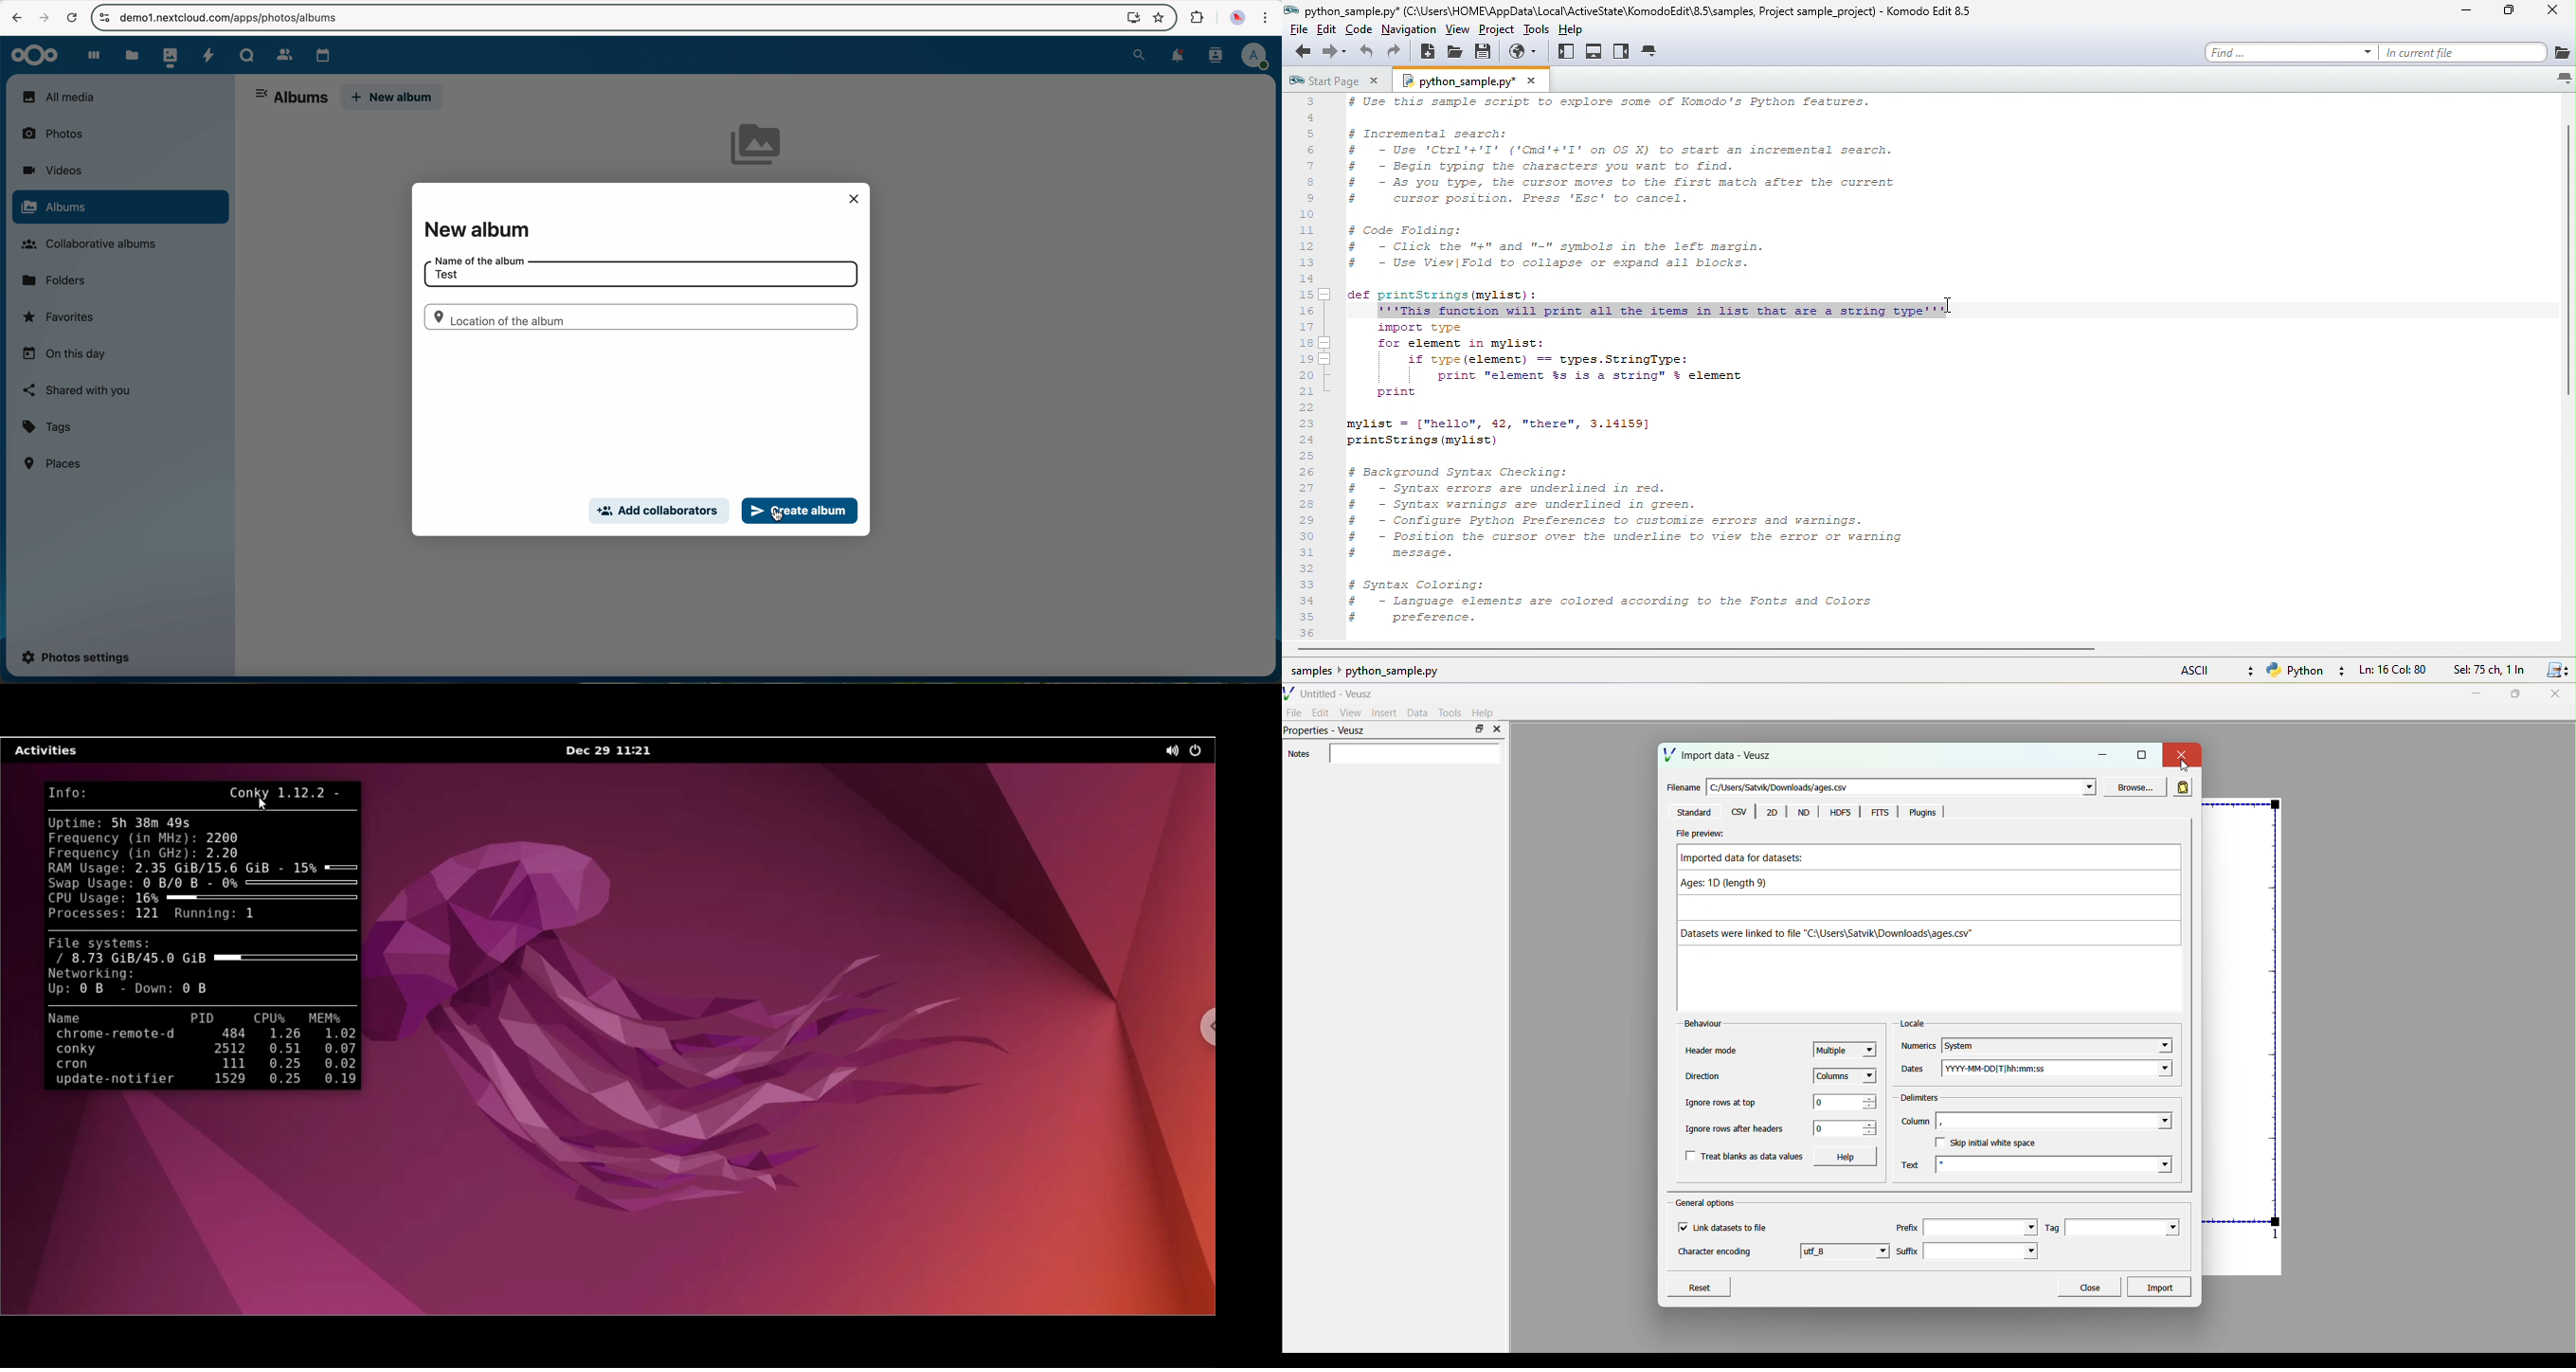 This screenshot has height=1372, width=2576. I want to click on Locale, so click(1912, 1024).